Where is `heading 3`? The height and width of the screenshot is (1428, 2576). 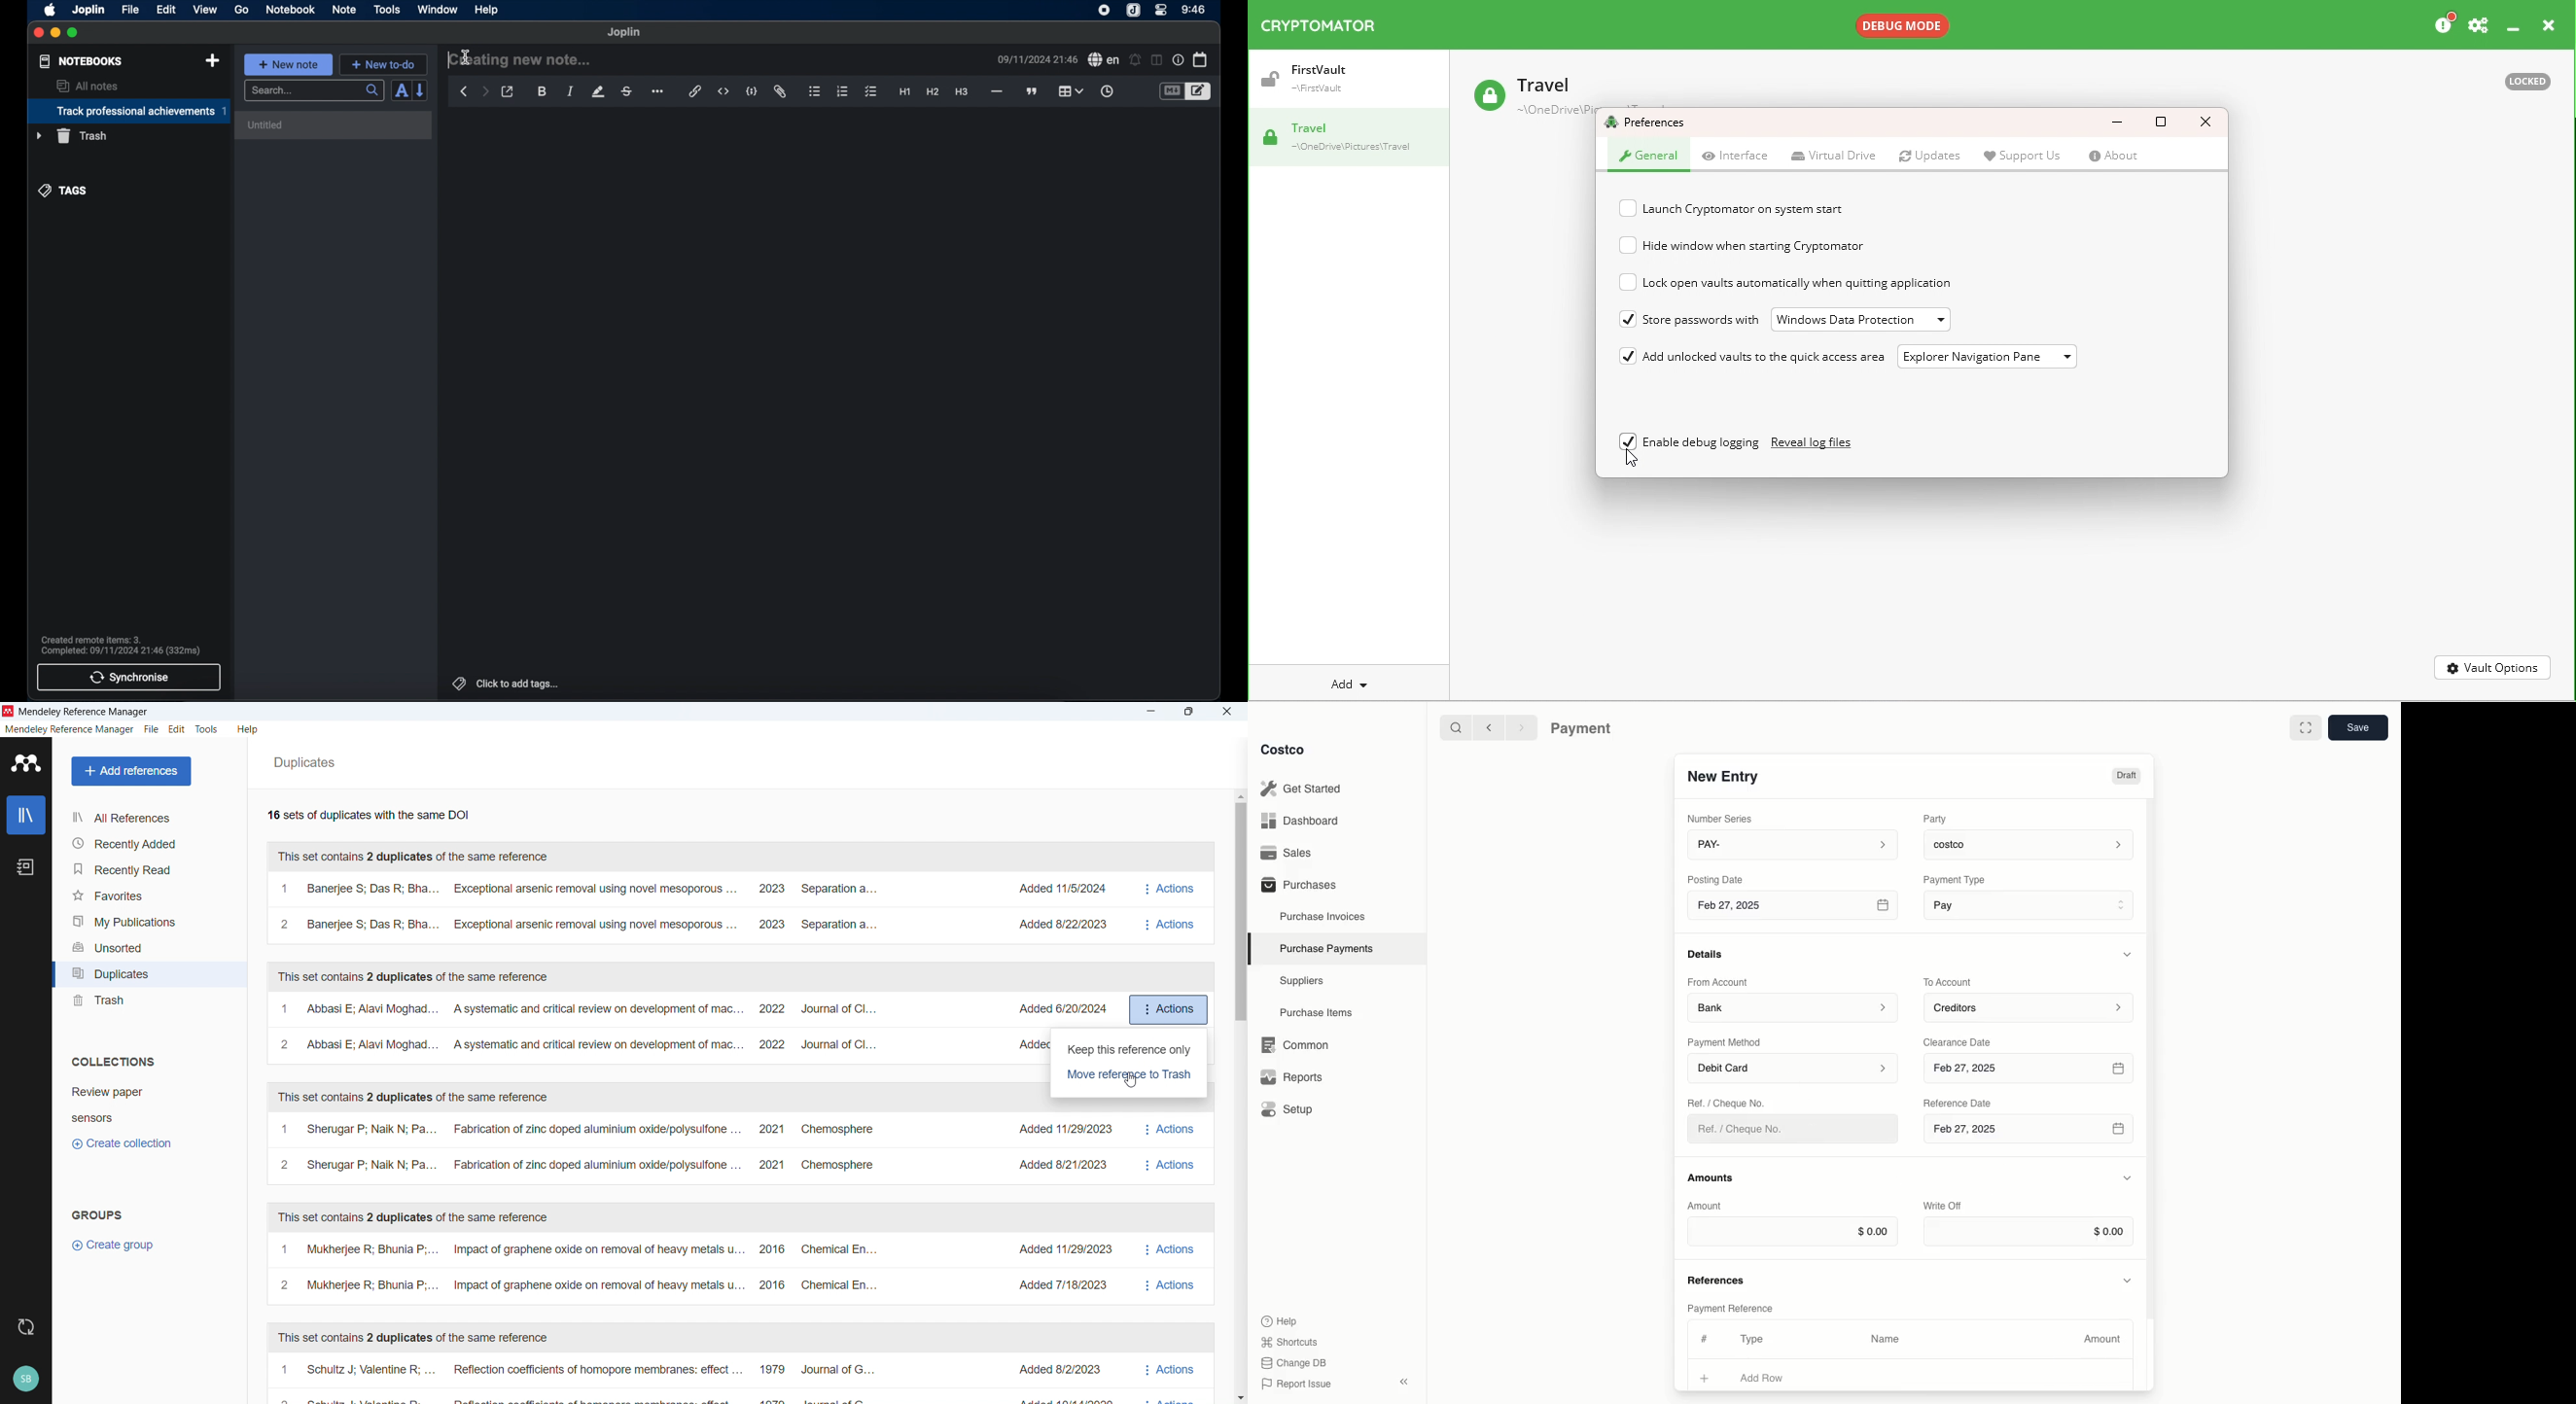
heading 3 is located at coordinates (963, 92).